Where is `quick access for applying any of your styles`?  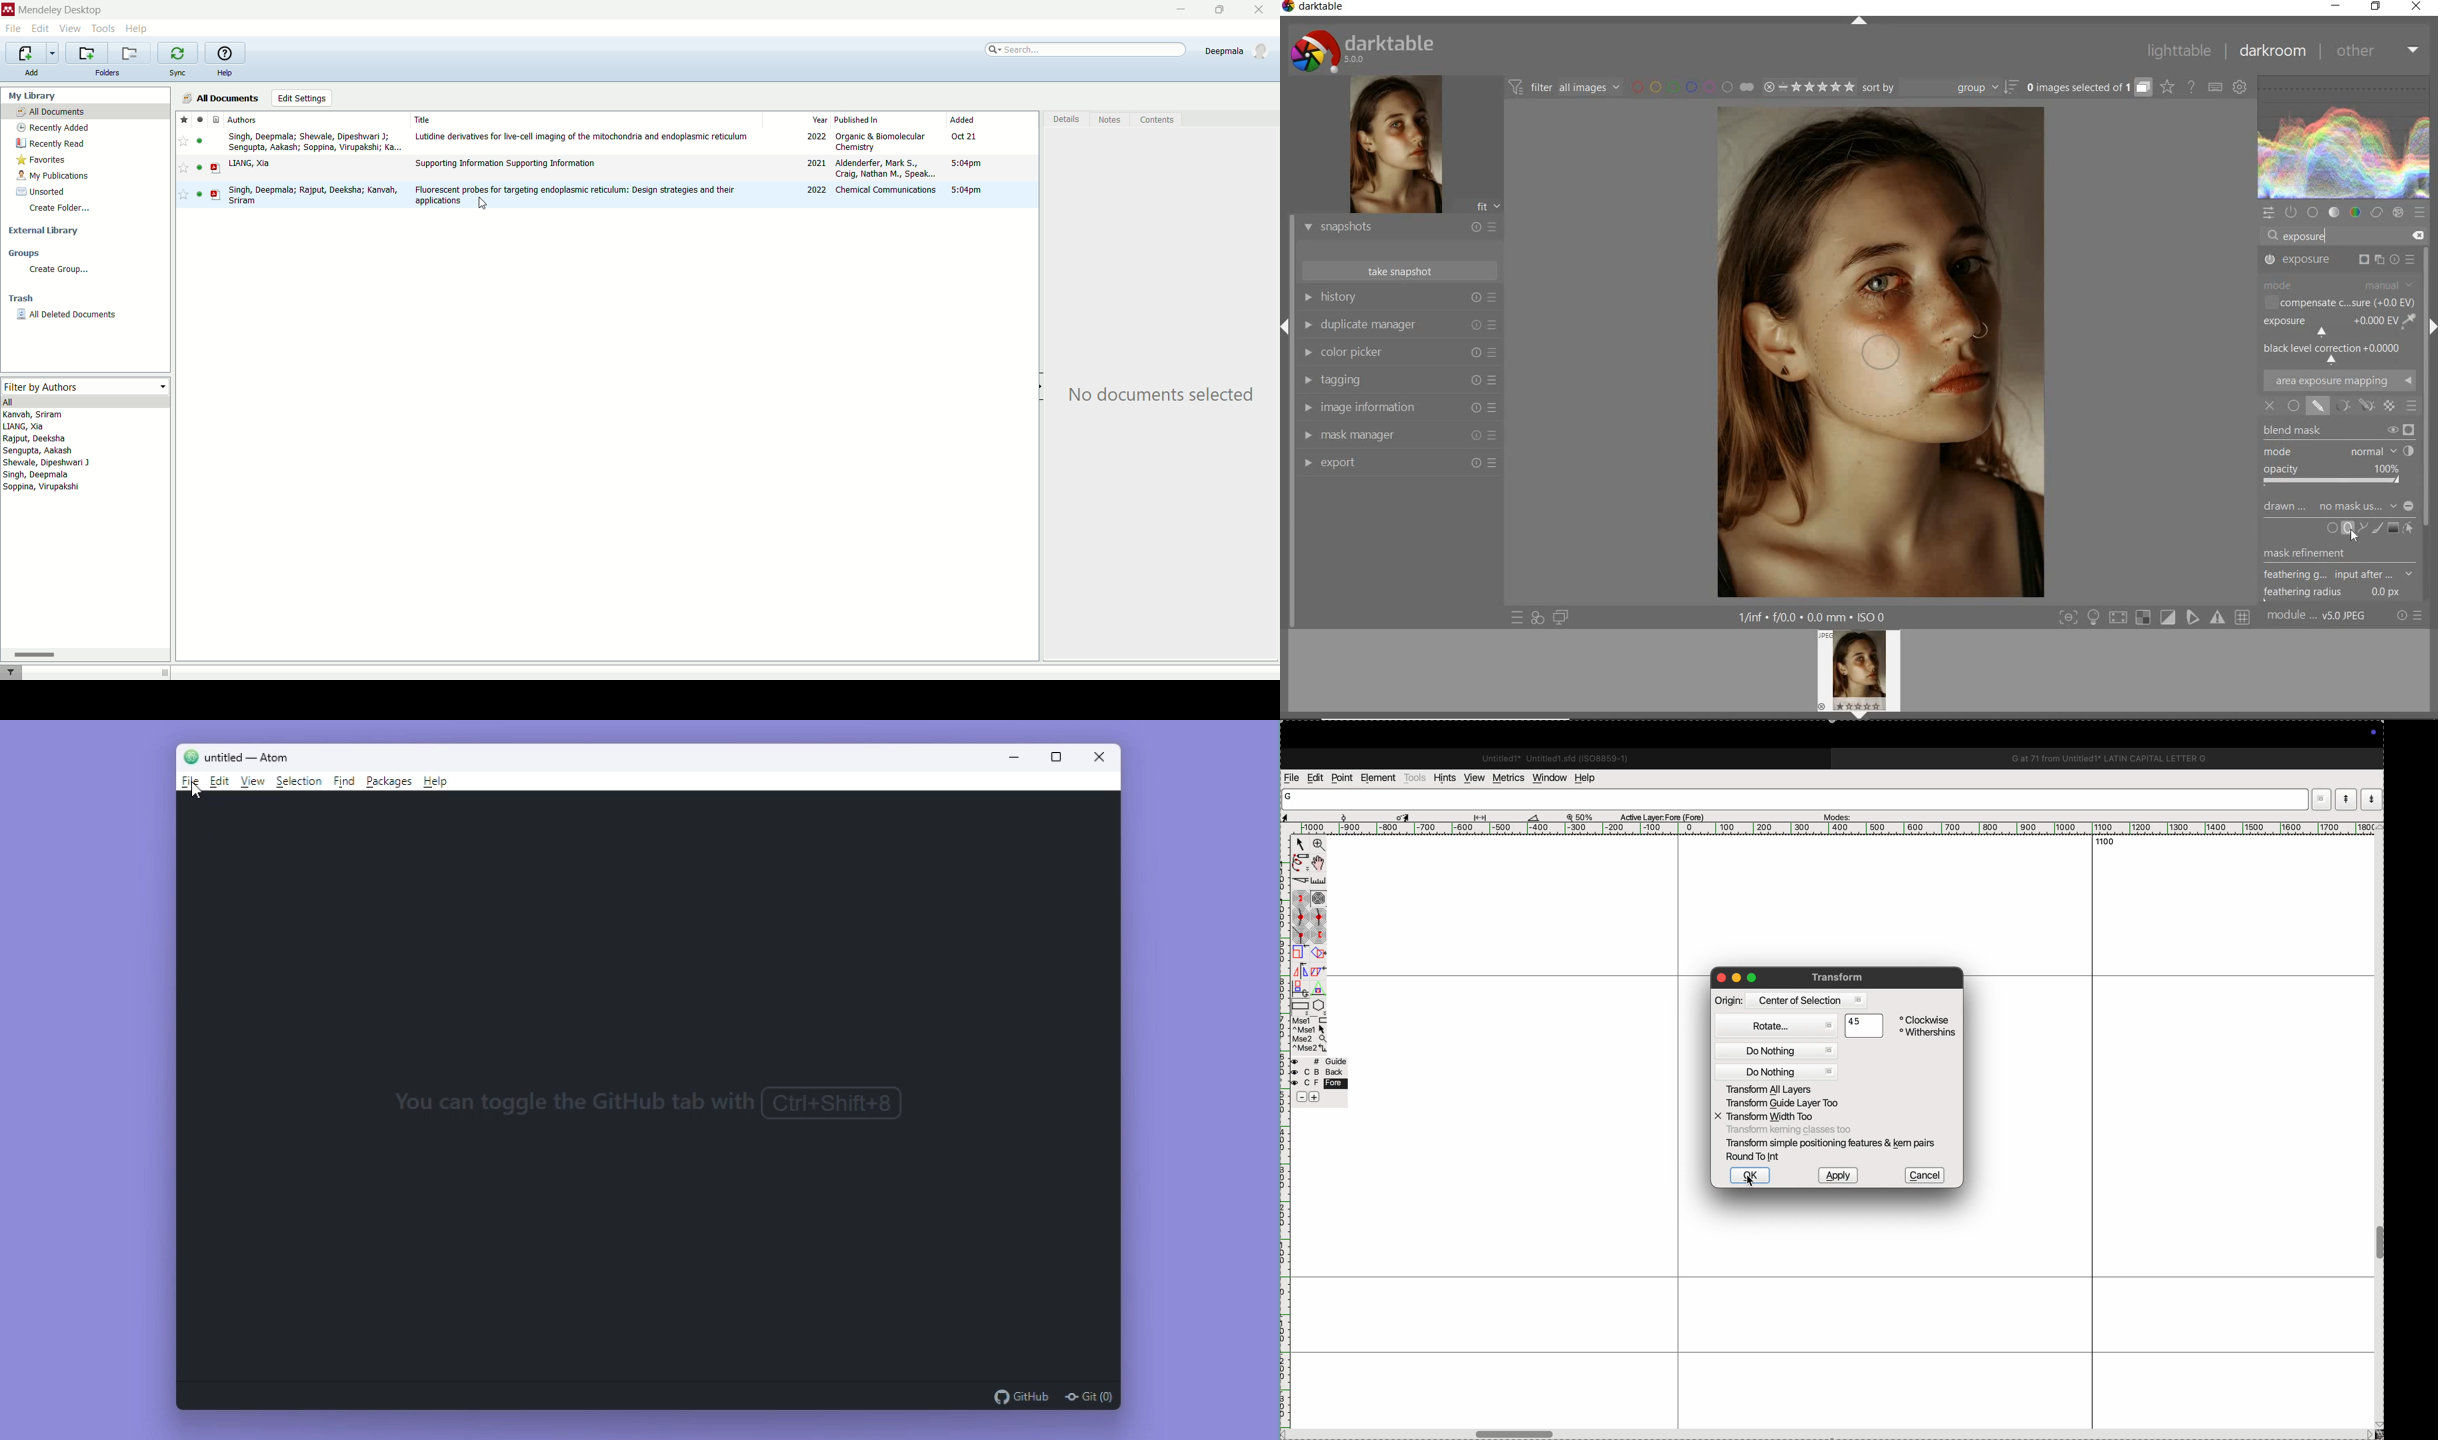
quick access for applying any of your styles is located at coordinates (1537, 618).